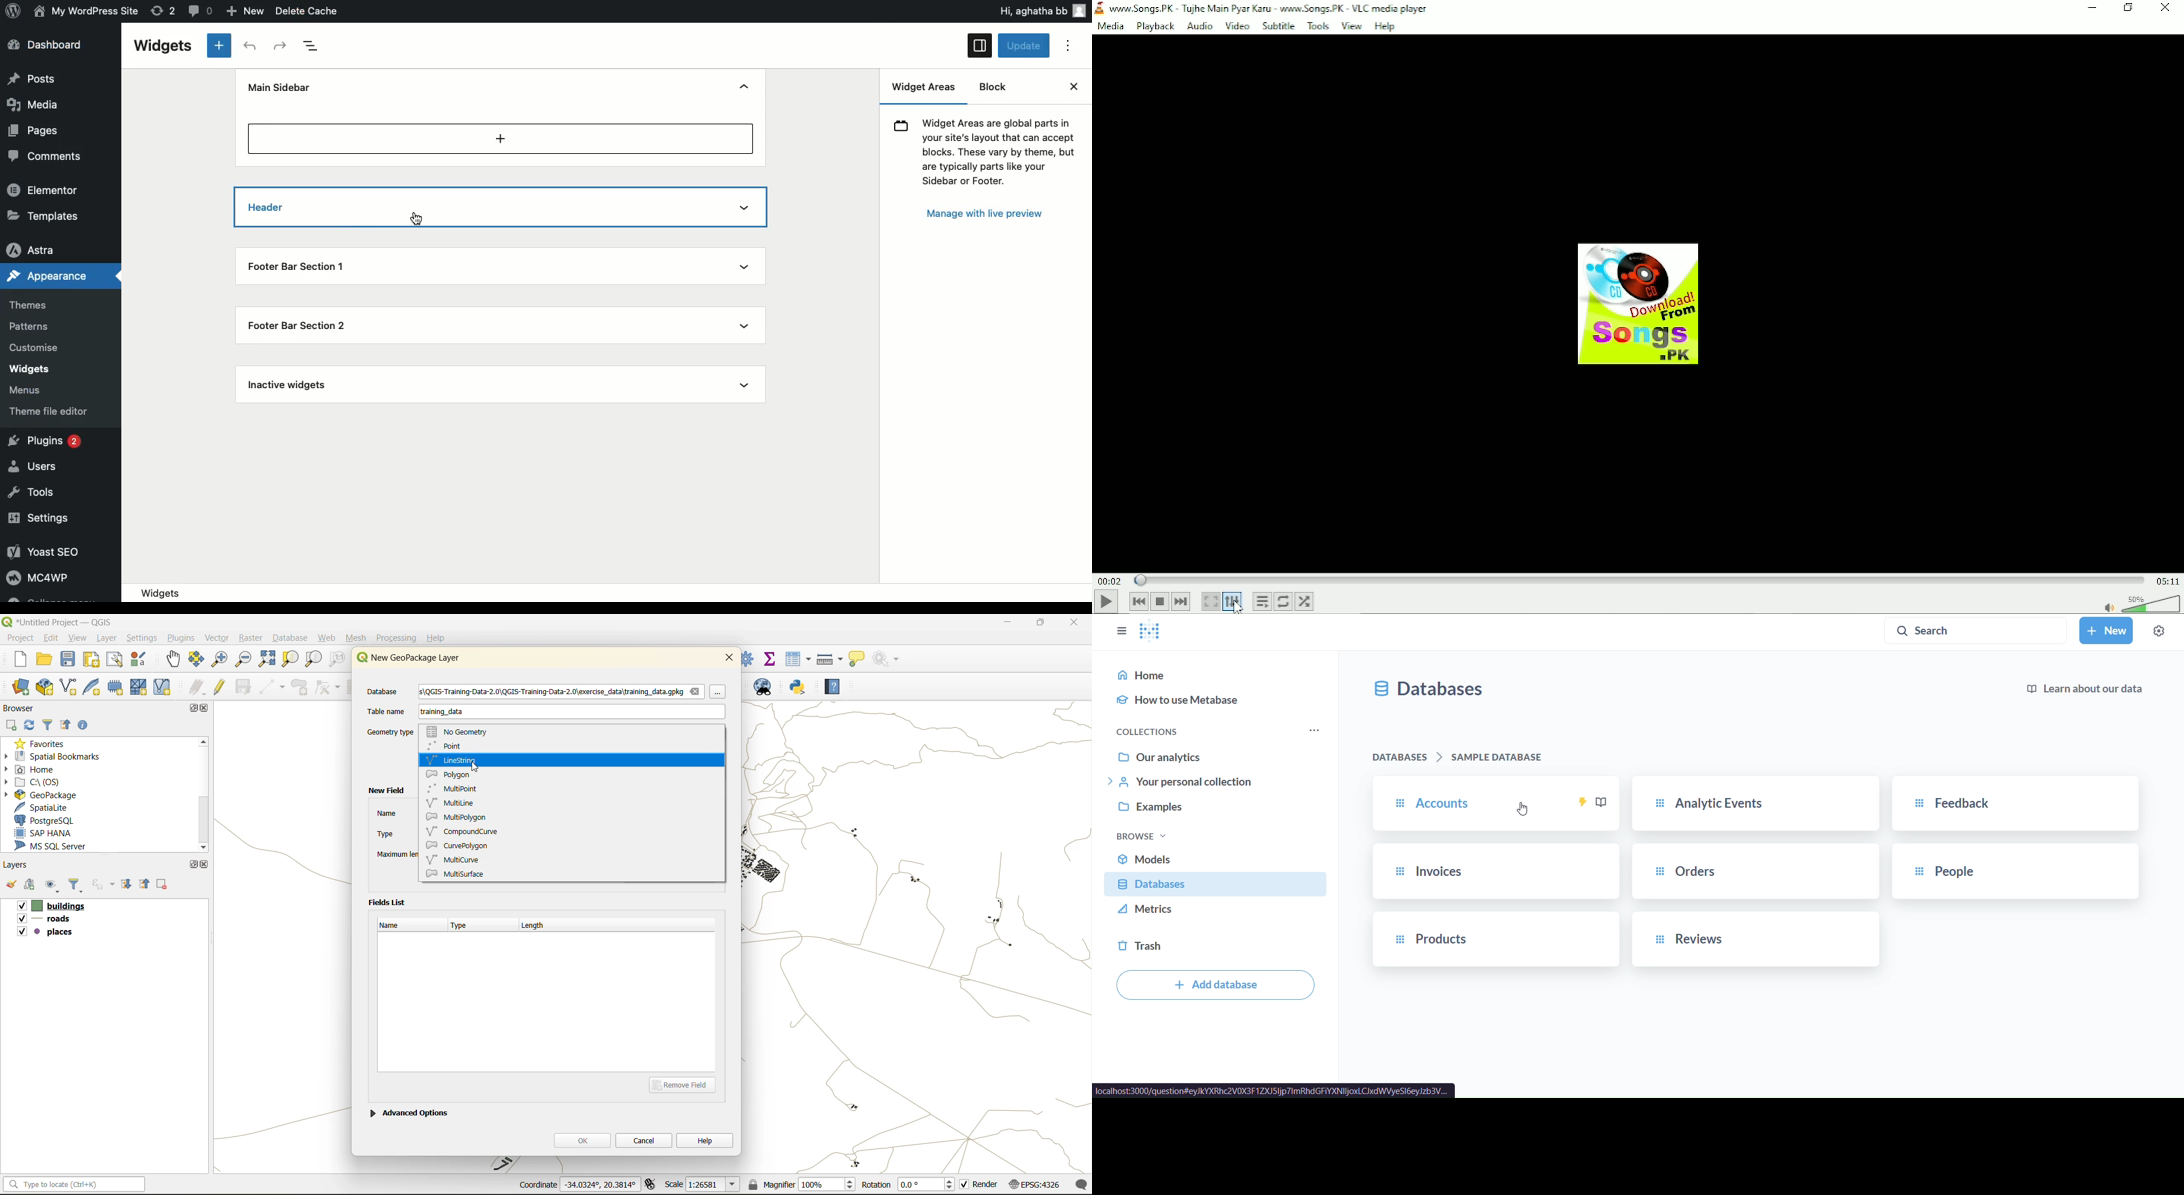 Image resolution: width=2184 pixels, height=1204 pixels. What do you see at coordinates (771, 658) in the screenshot?
I see `statistical summary` at bounding box center [771, 658].